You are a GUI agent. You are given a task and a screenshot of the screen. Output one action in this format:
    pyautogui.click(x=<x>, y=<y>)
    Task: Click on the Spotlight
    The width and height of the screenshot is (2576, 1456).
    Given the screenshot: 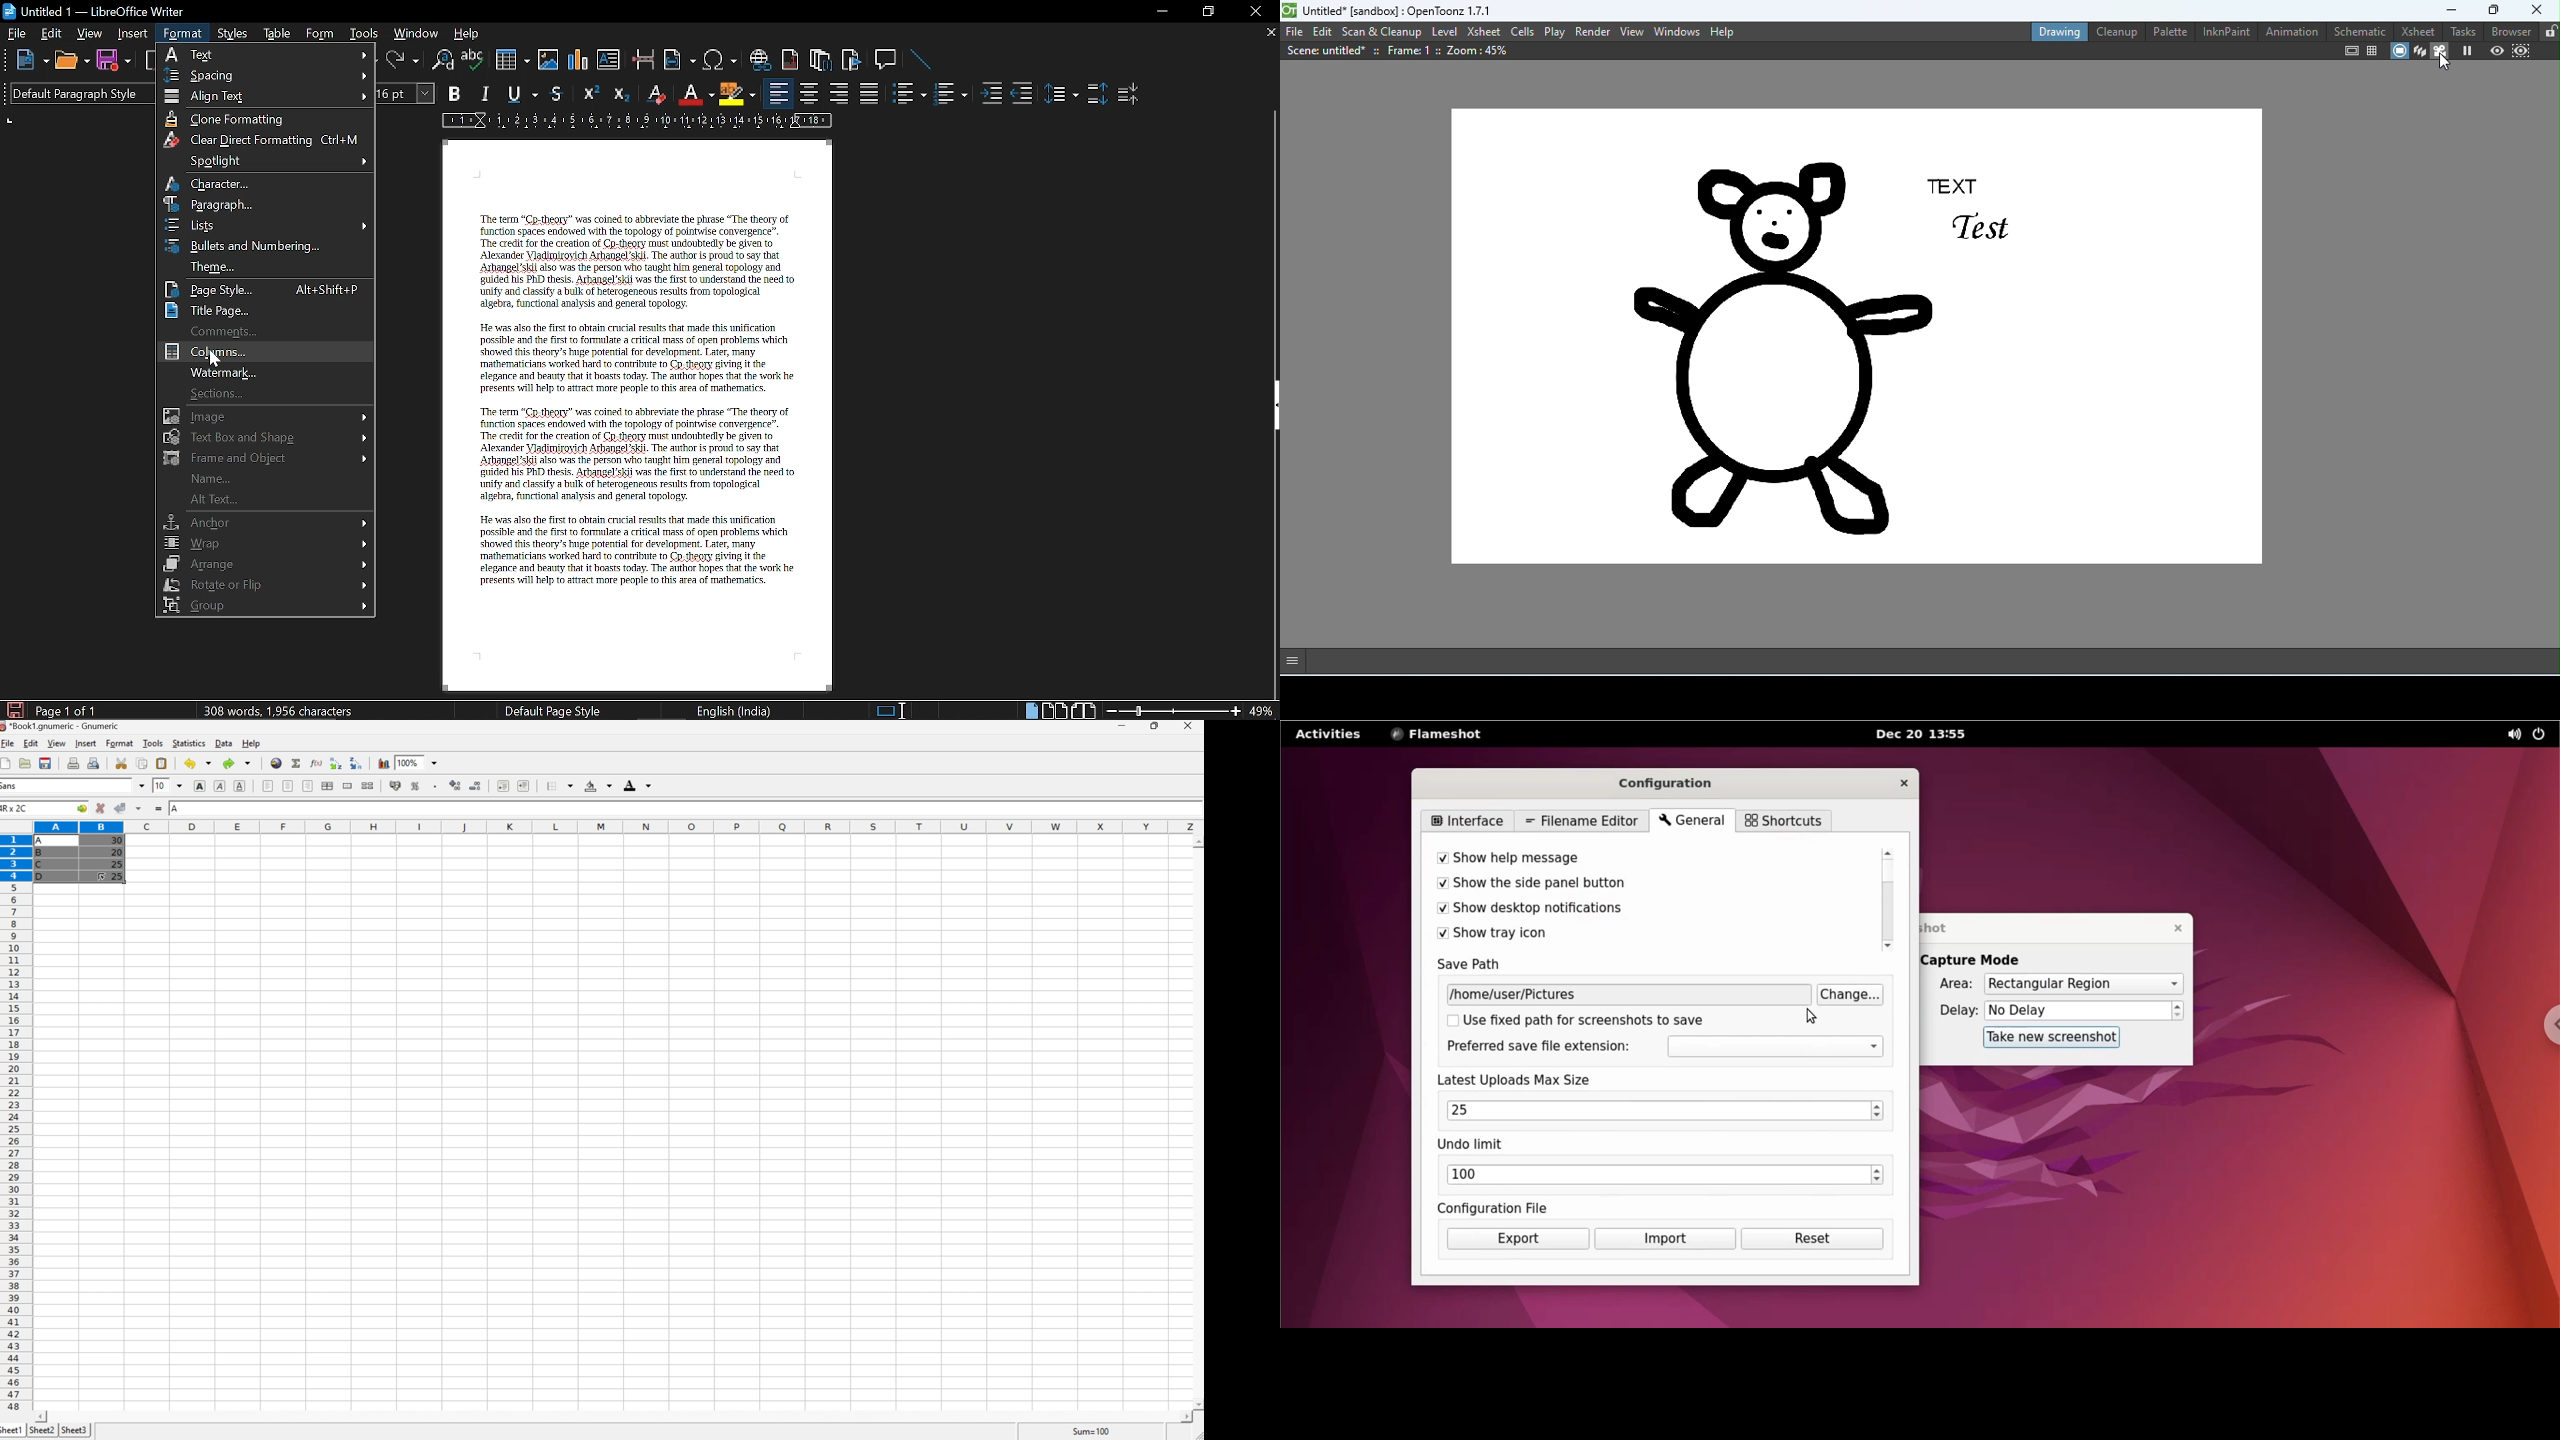 What is the action you would take?
    pyautogui.click(x=264, y=163)
    